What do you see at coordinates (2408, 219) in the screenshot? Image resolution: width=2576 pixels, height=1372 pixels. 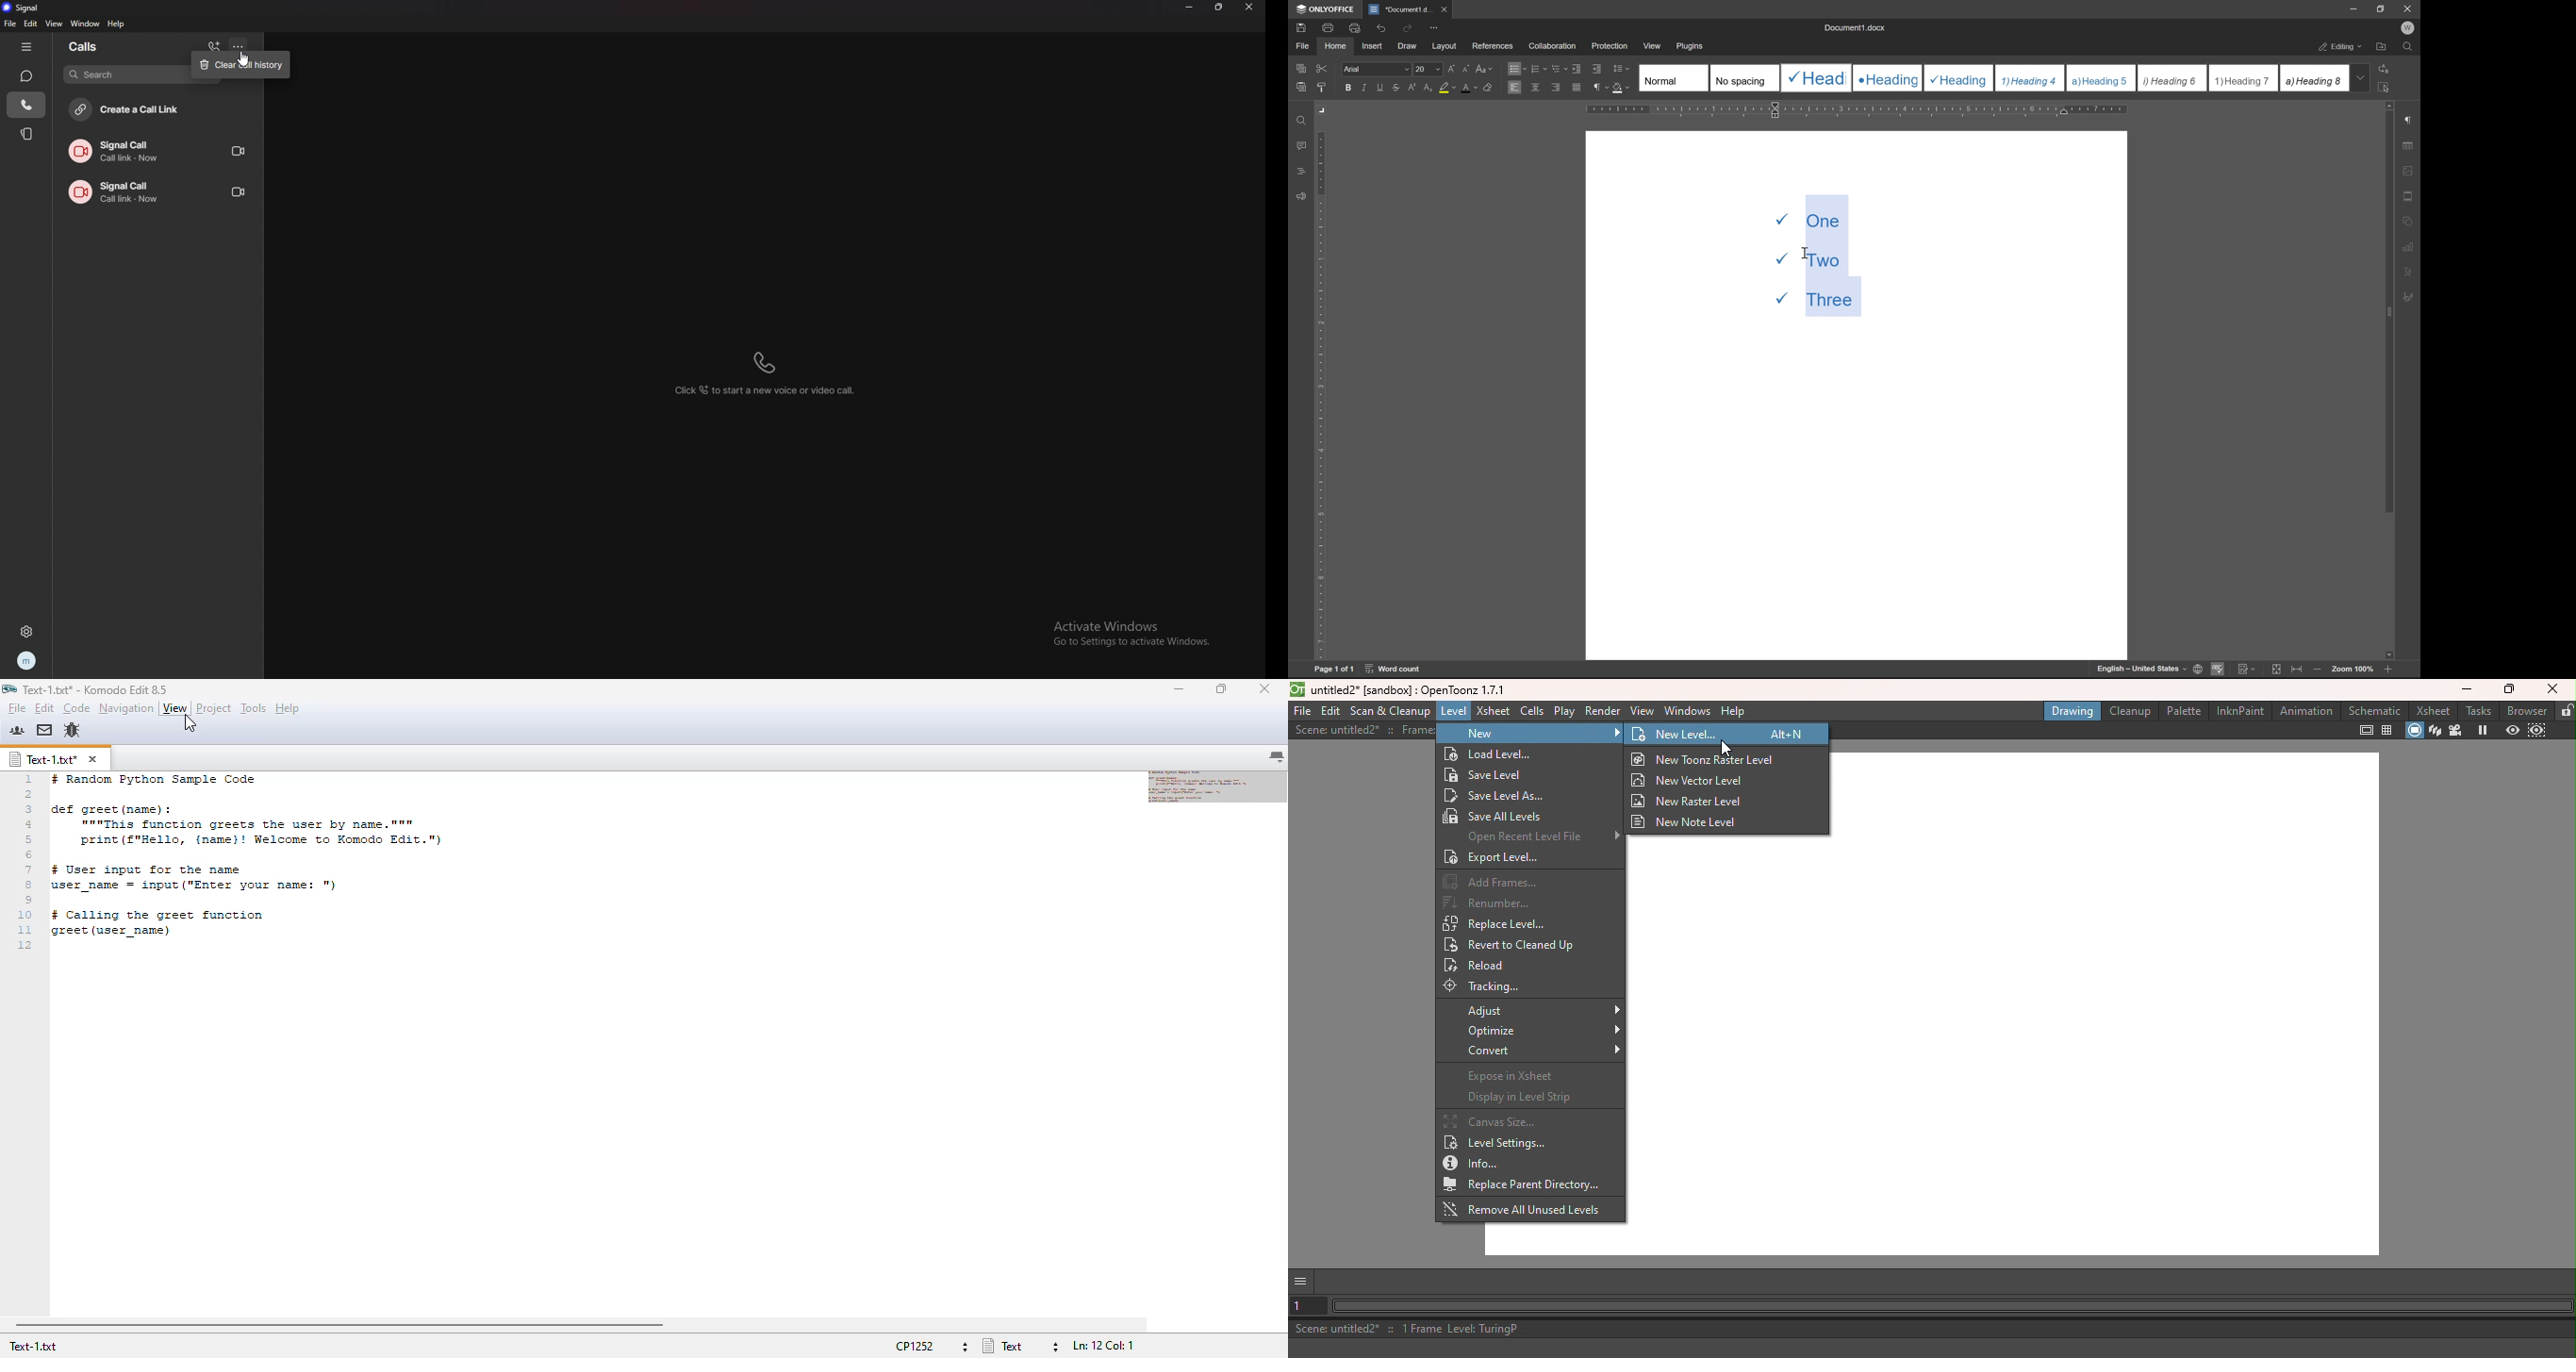 I see `shape settings` at bounding box center [2408, 219].